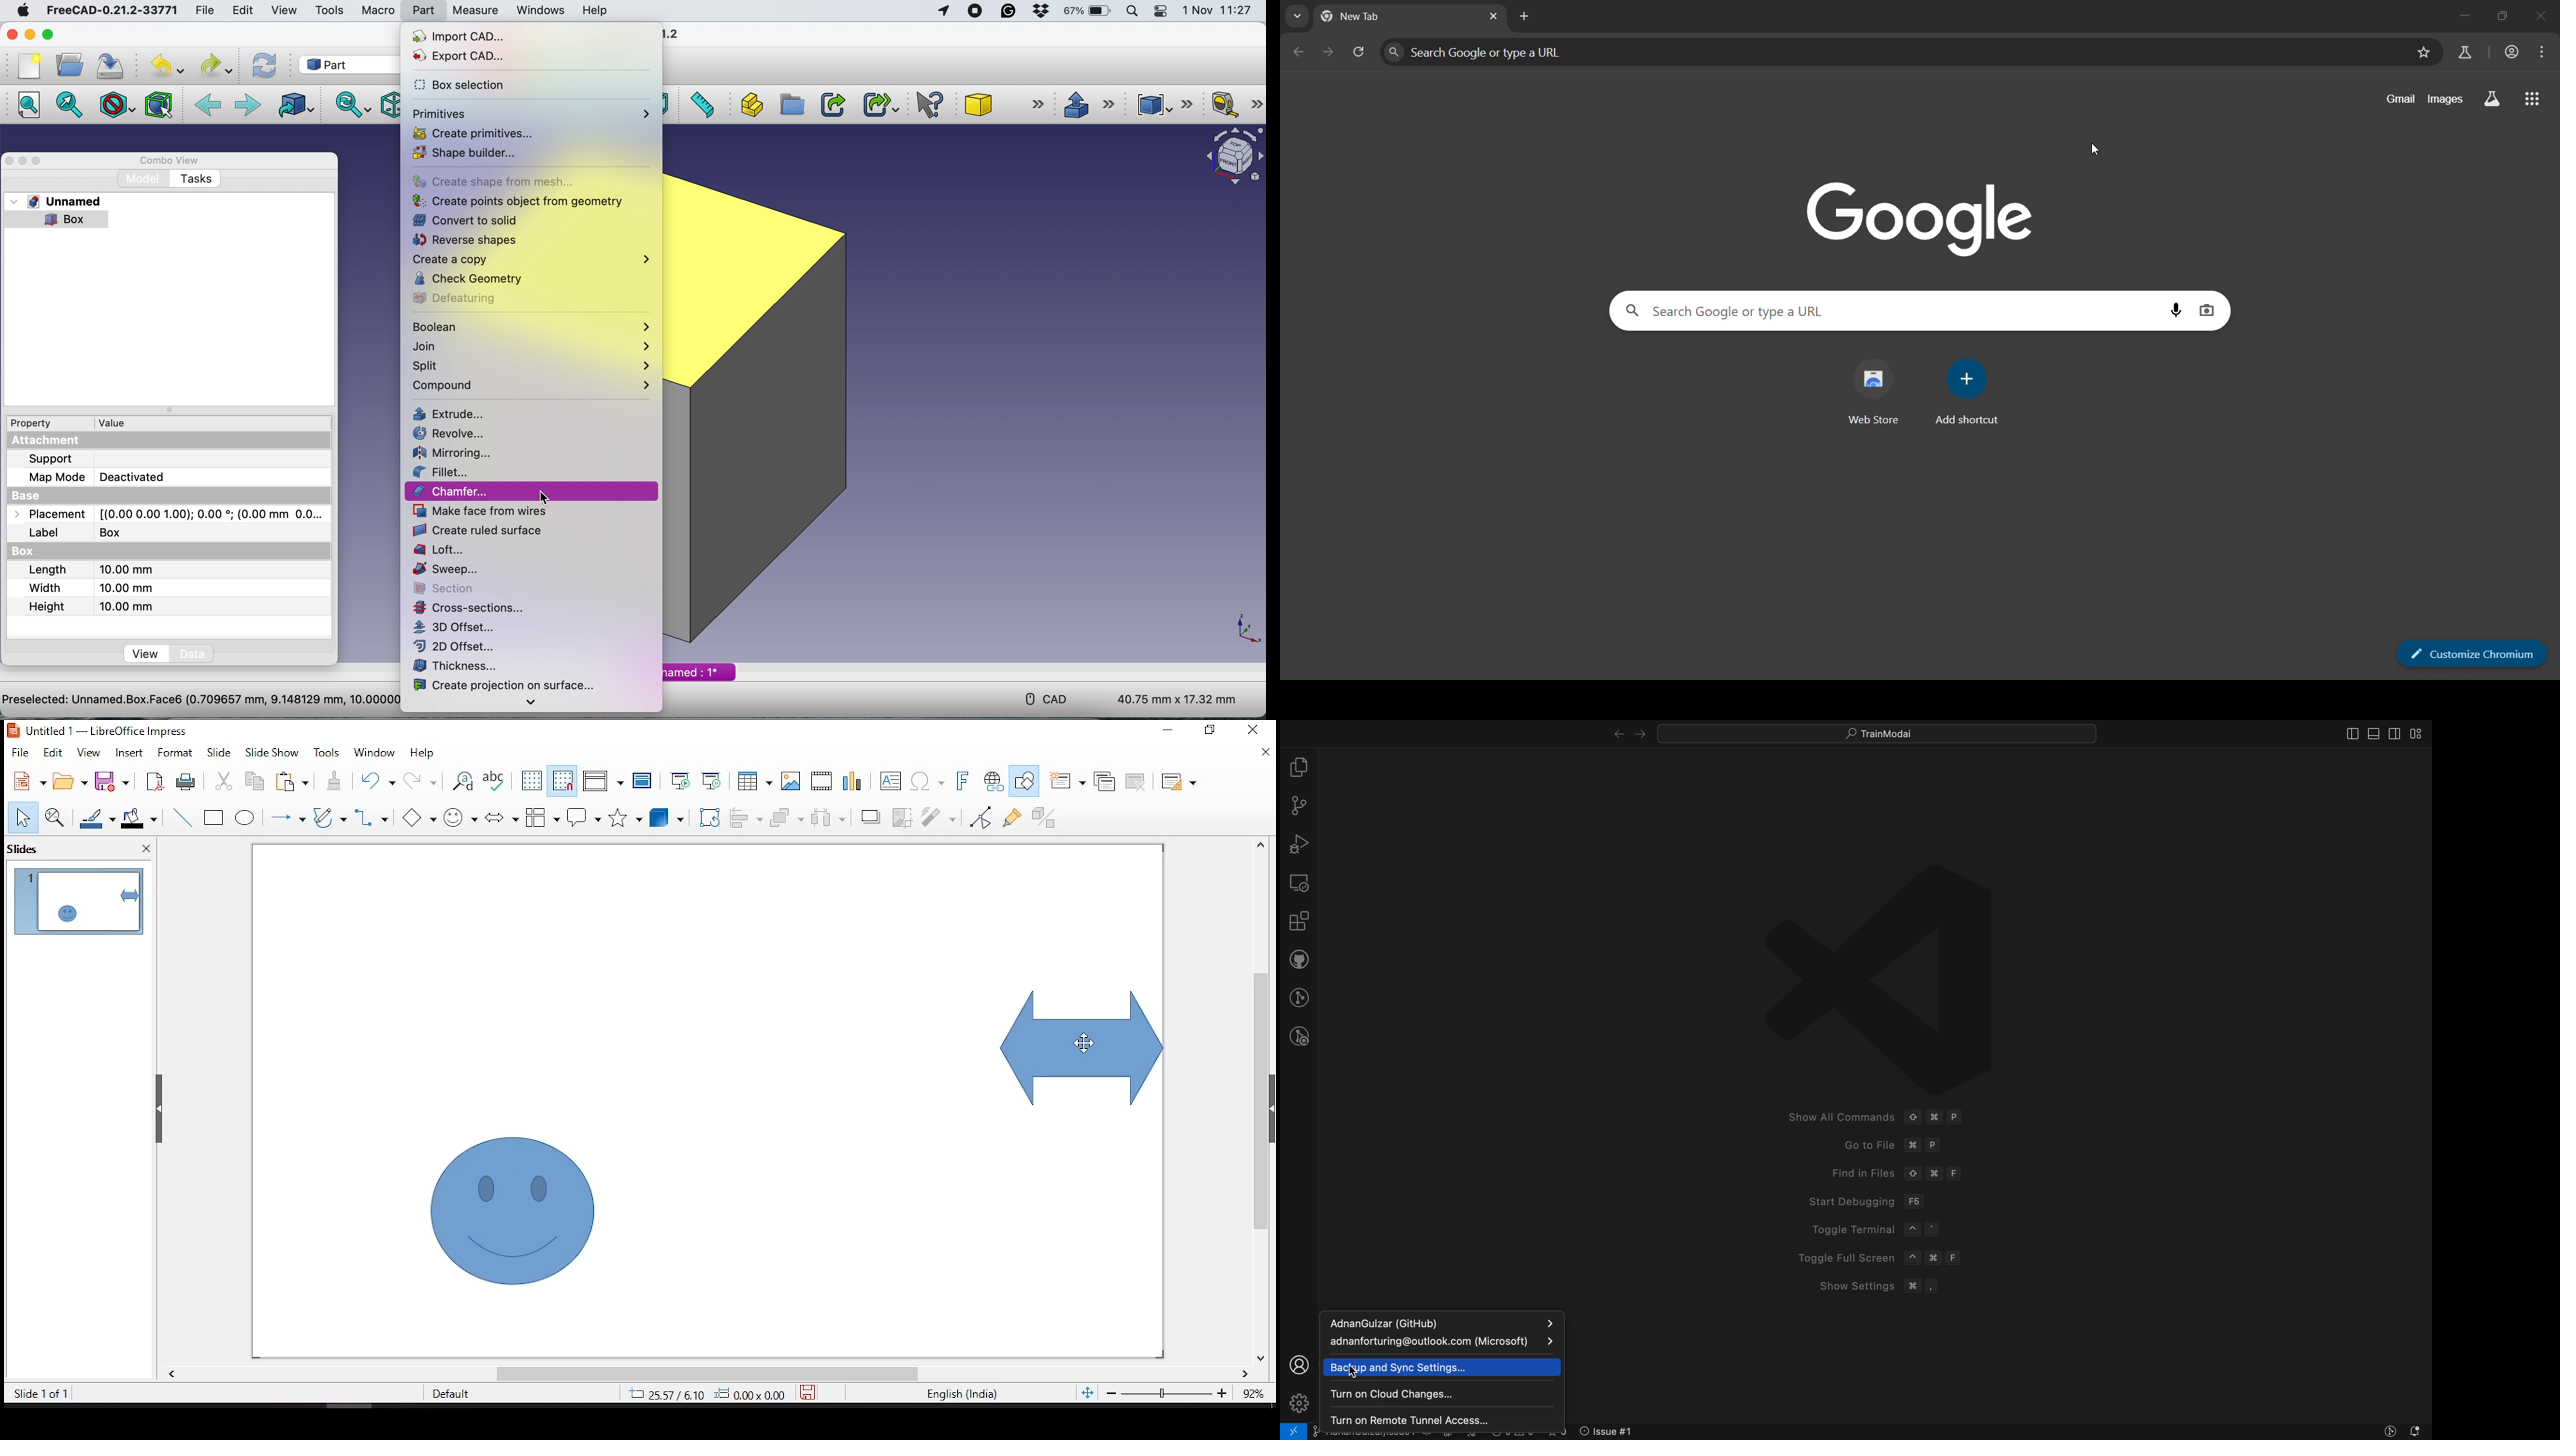 The image size is (2576, 1456). I want to click on account, so click(2509, 53).